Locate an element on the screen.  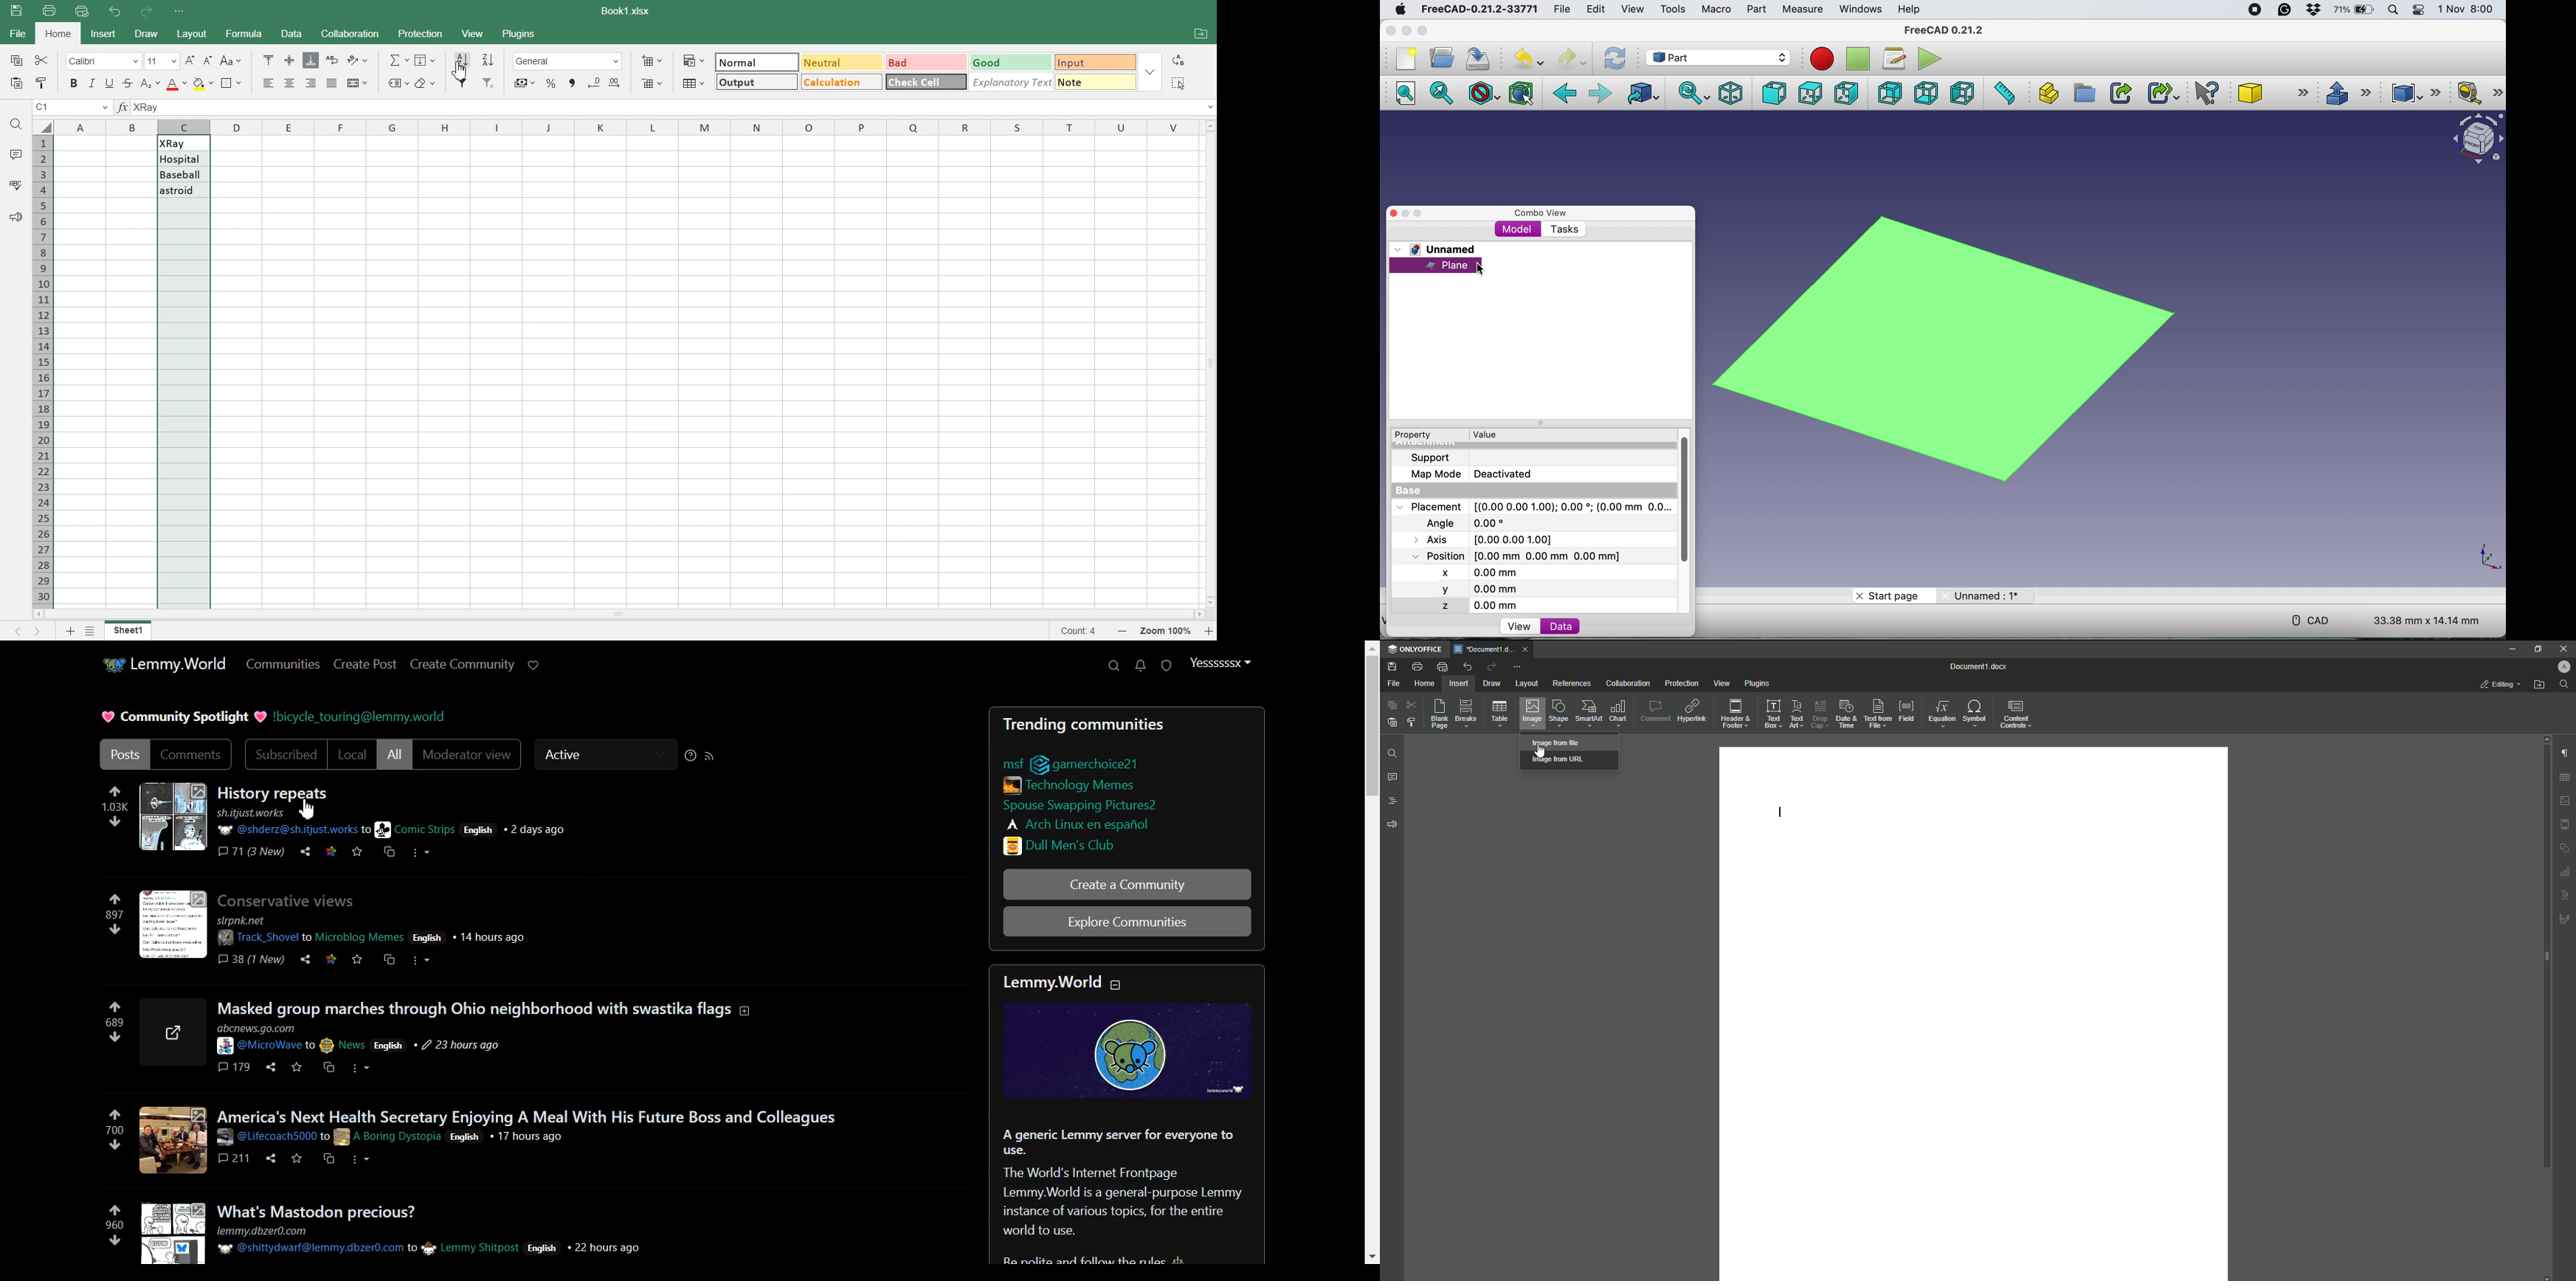
Underline is located at coordinates (111, 83).